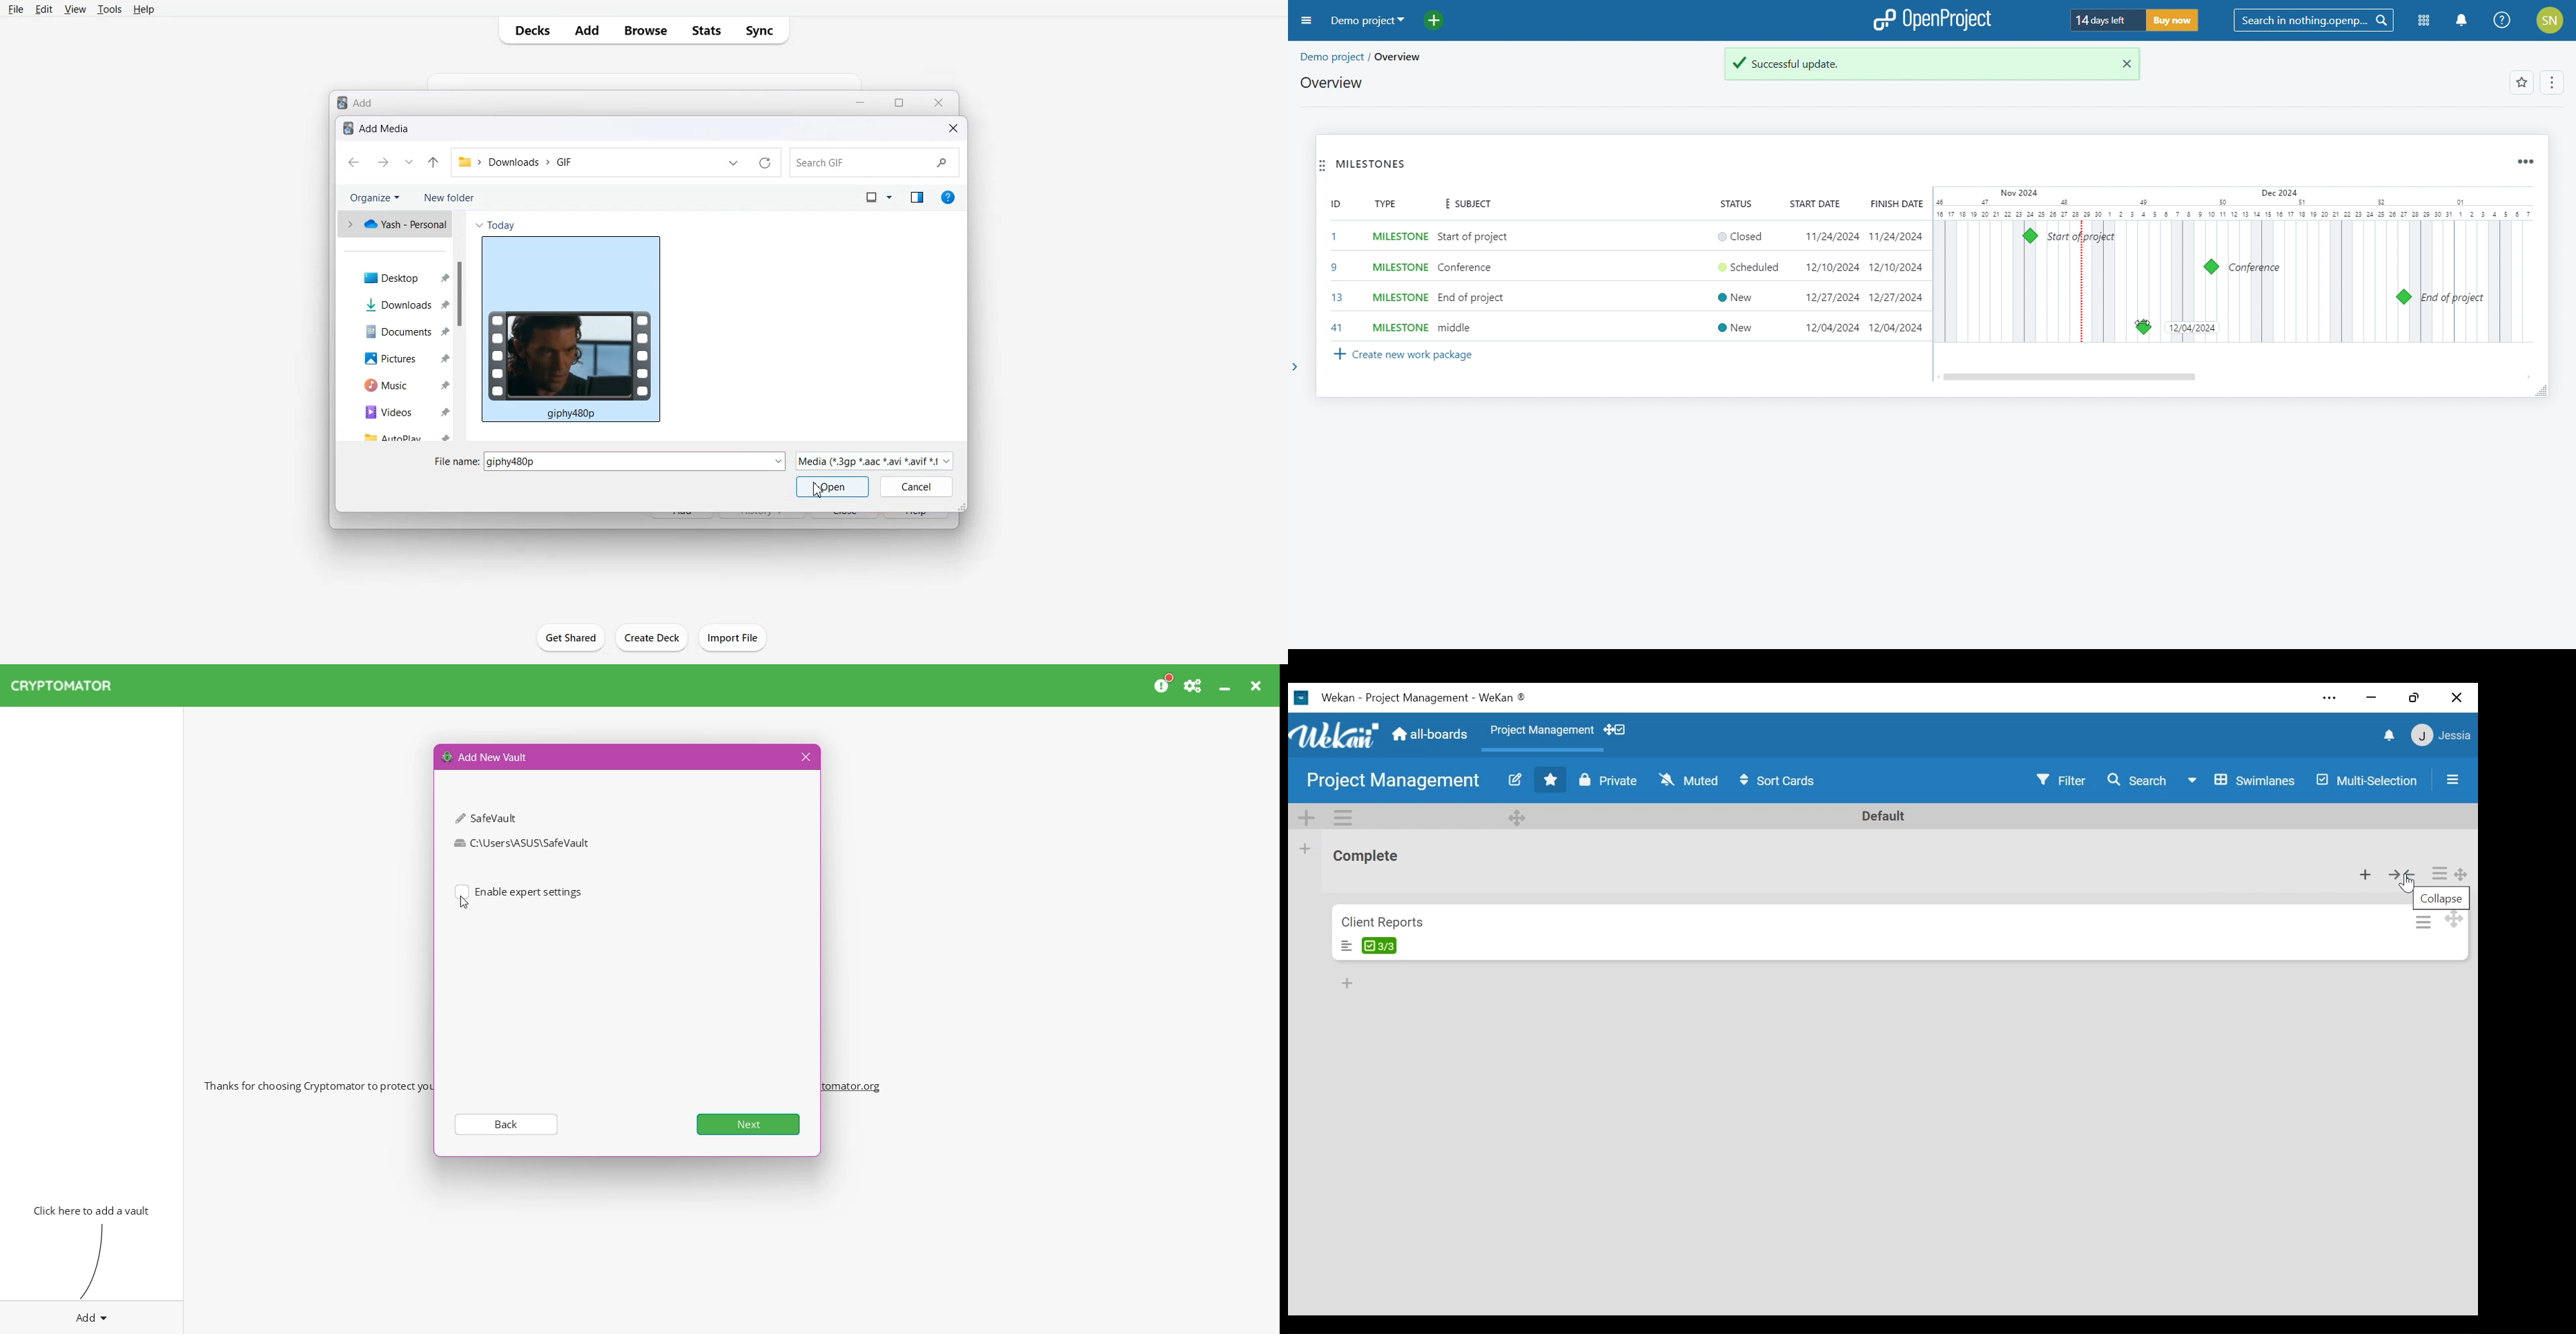 The height and width of the screenshot is (1344, 2576). Describe the element at coordinates (409, 164) in the screenshot. I see `Recent file` at that location.